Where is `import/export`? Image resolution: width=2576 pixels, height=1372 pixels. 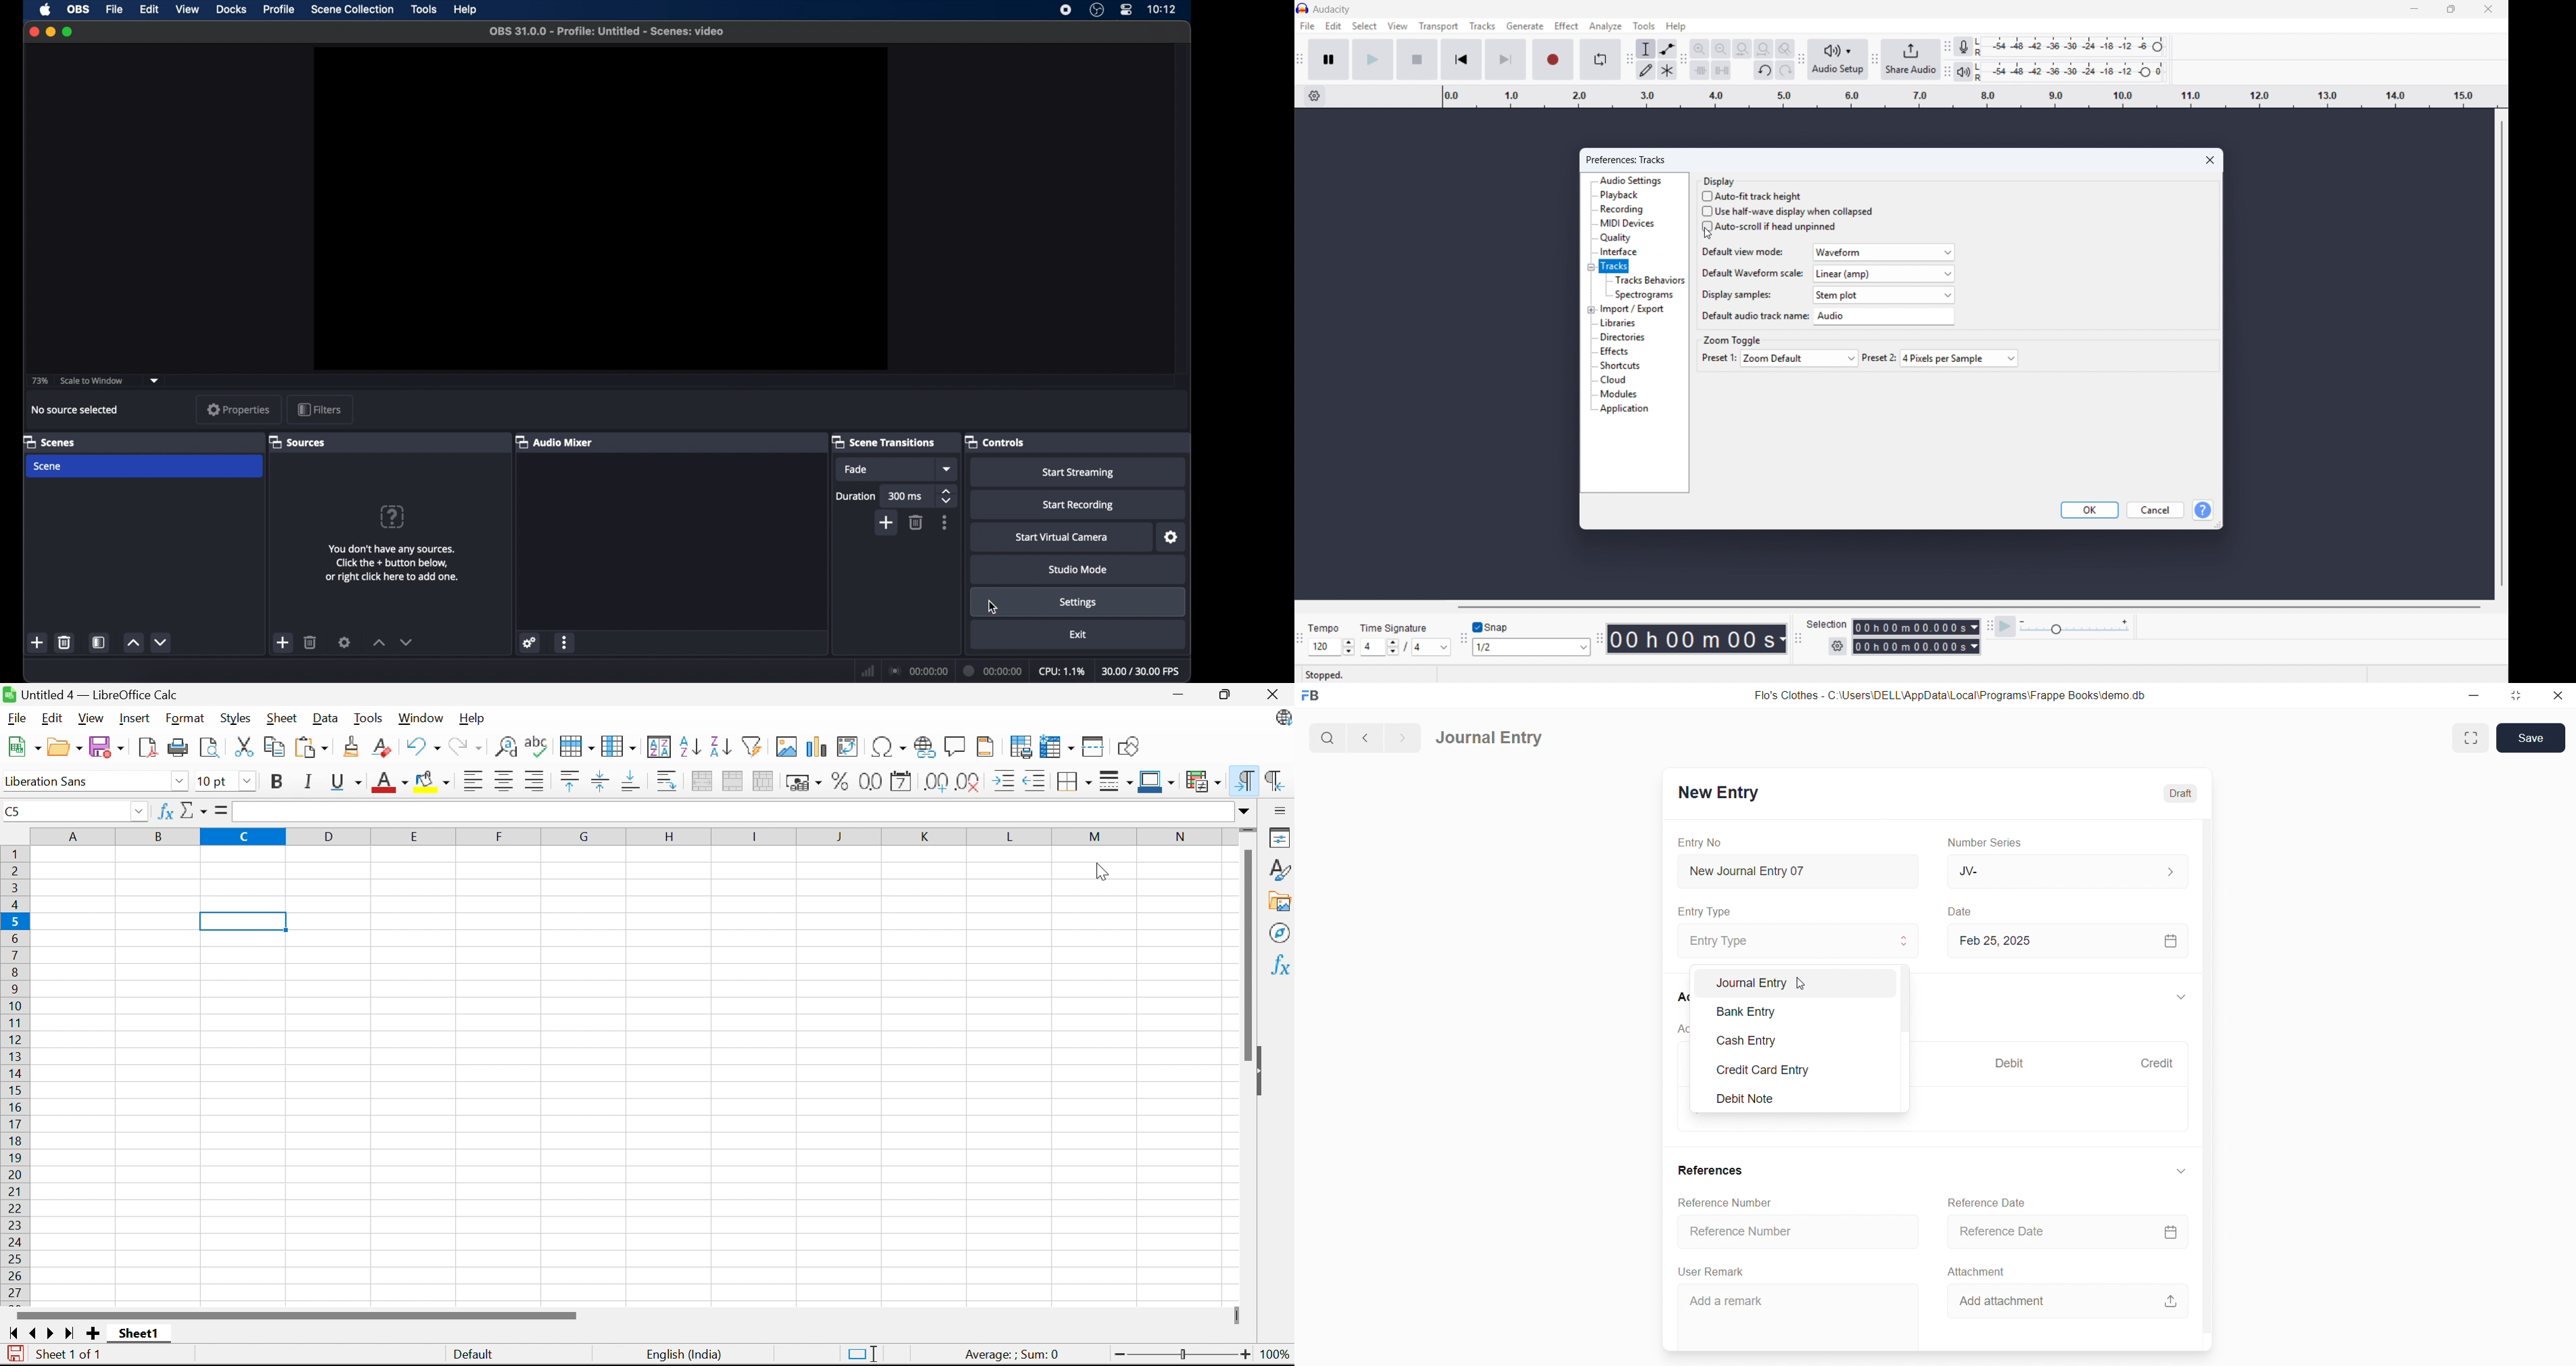 import/export is located at coordinates (1633, 309).